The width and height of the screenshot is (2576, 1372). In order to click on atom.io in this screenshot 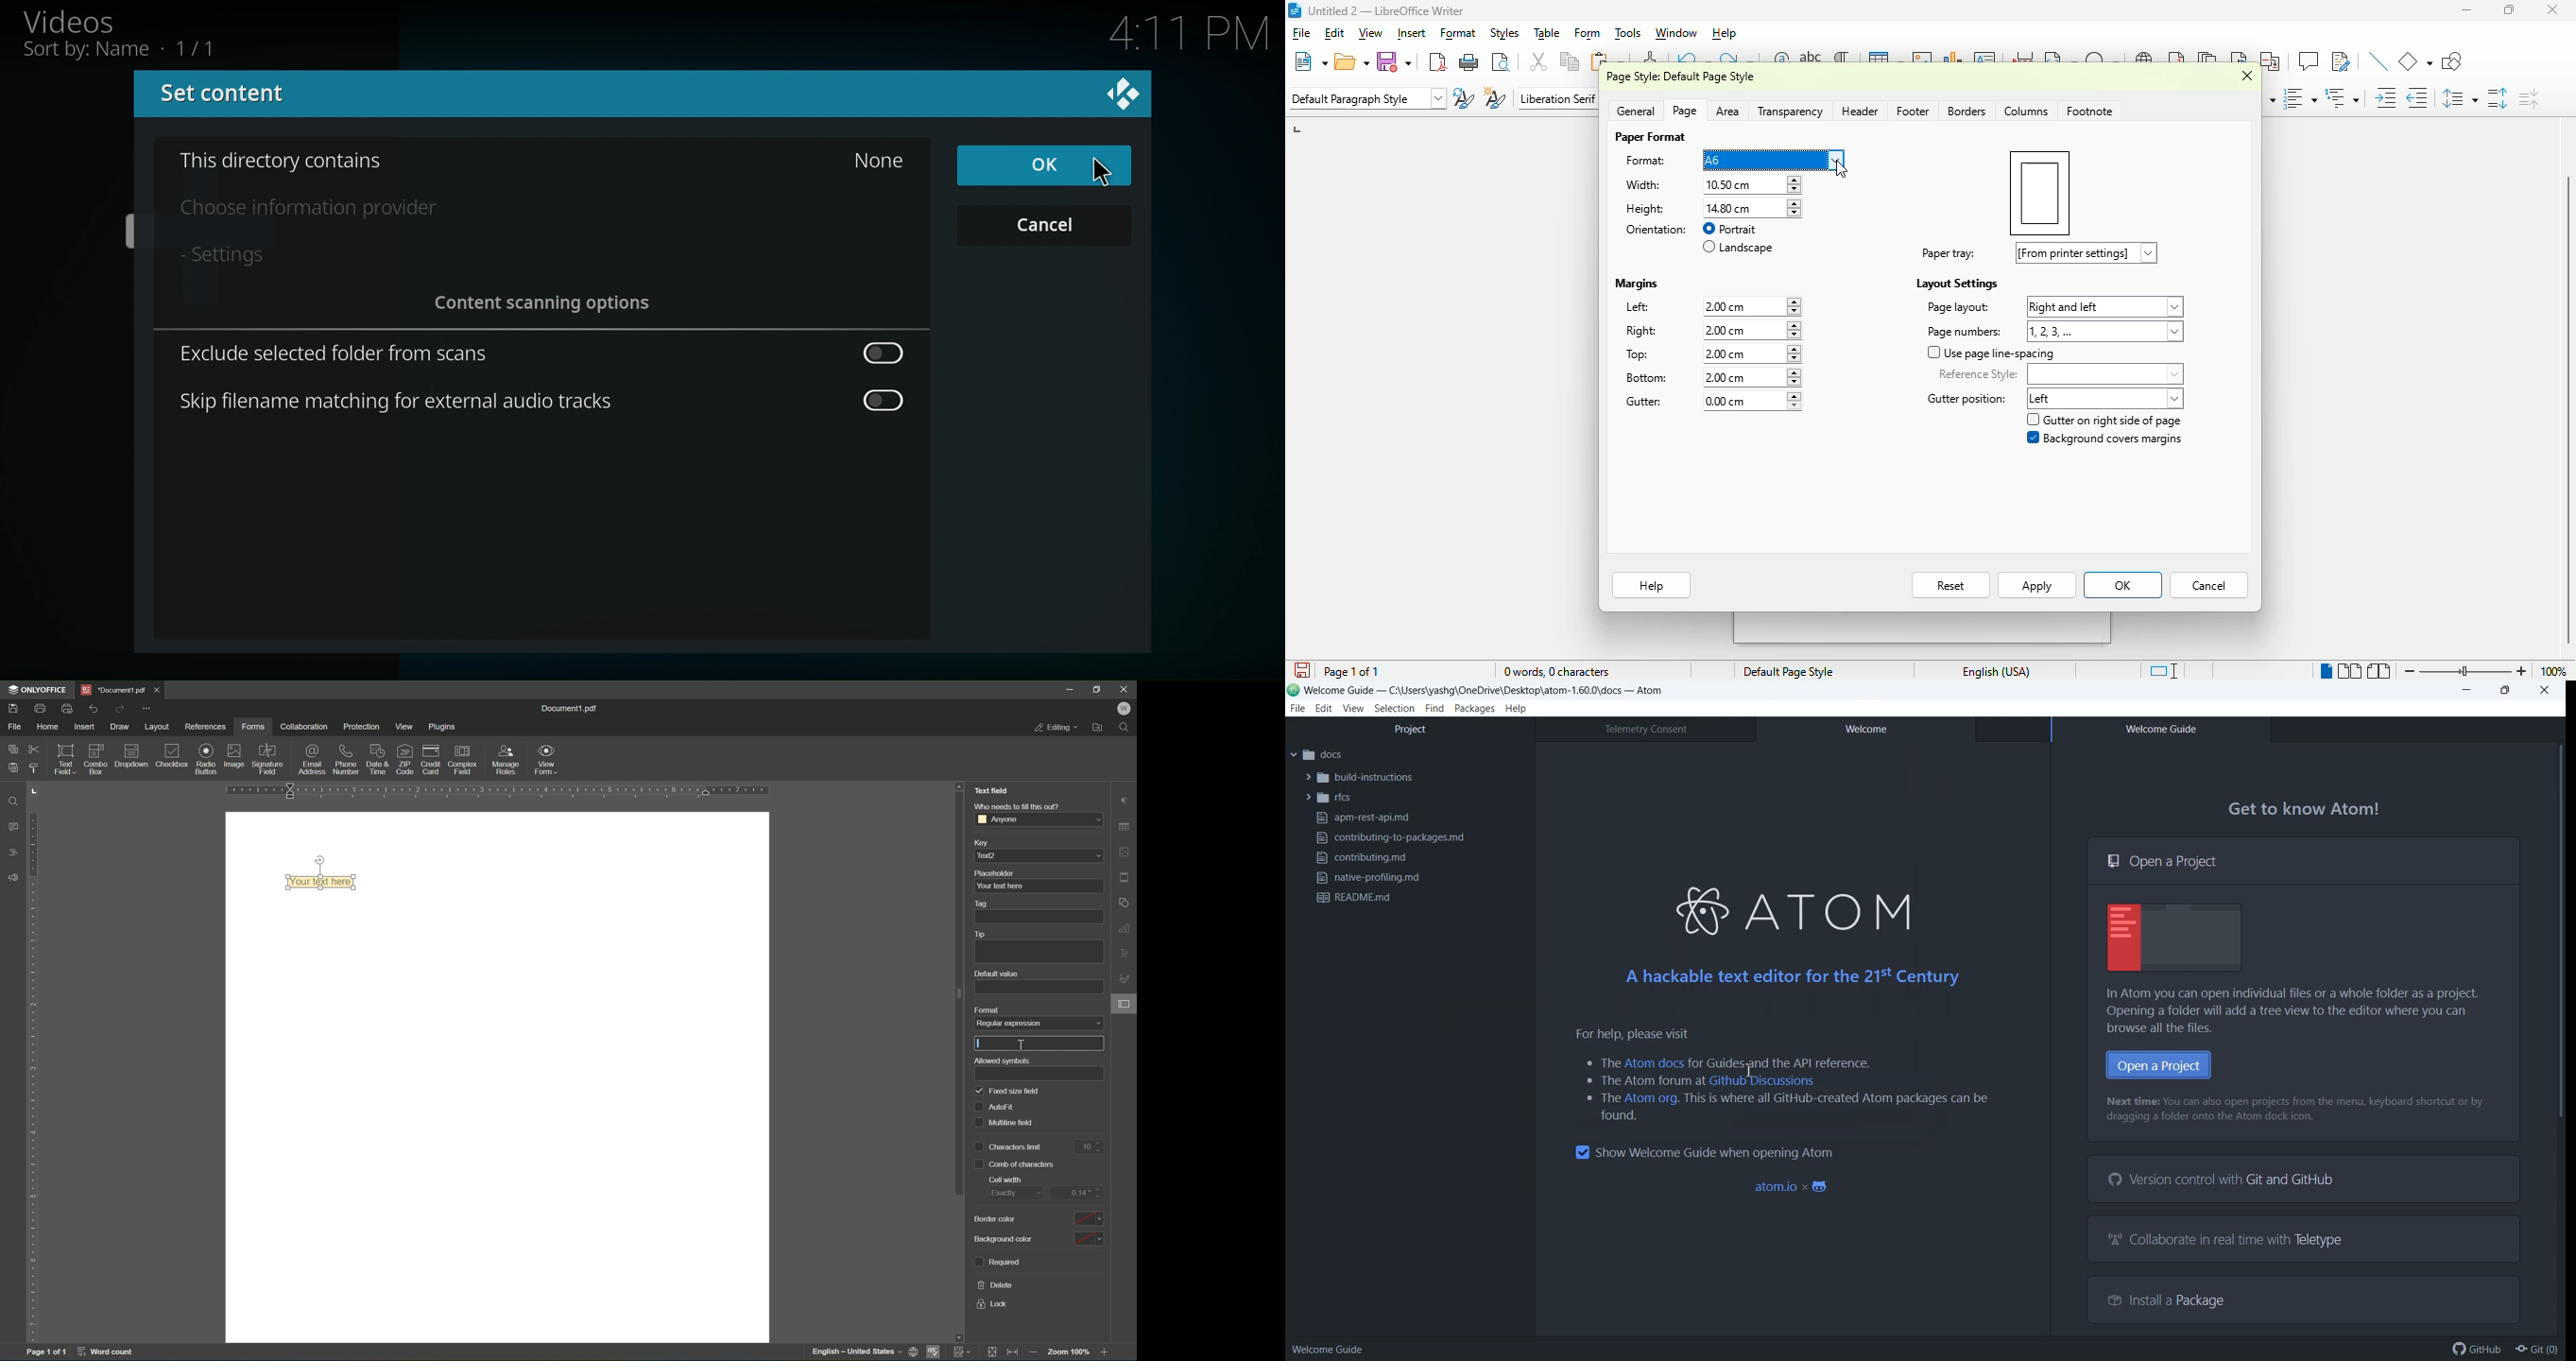, I will do `click(1793, 1188)`.